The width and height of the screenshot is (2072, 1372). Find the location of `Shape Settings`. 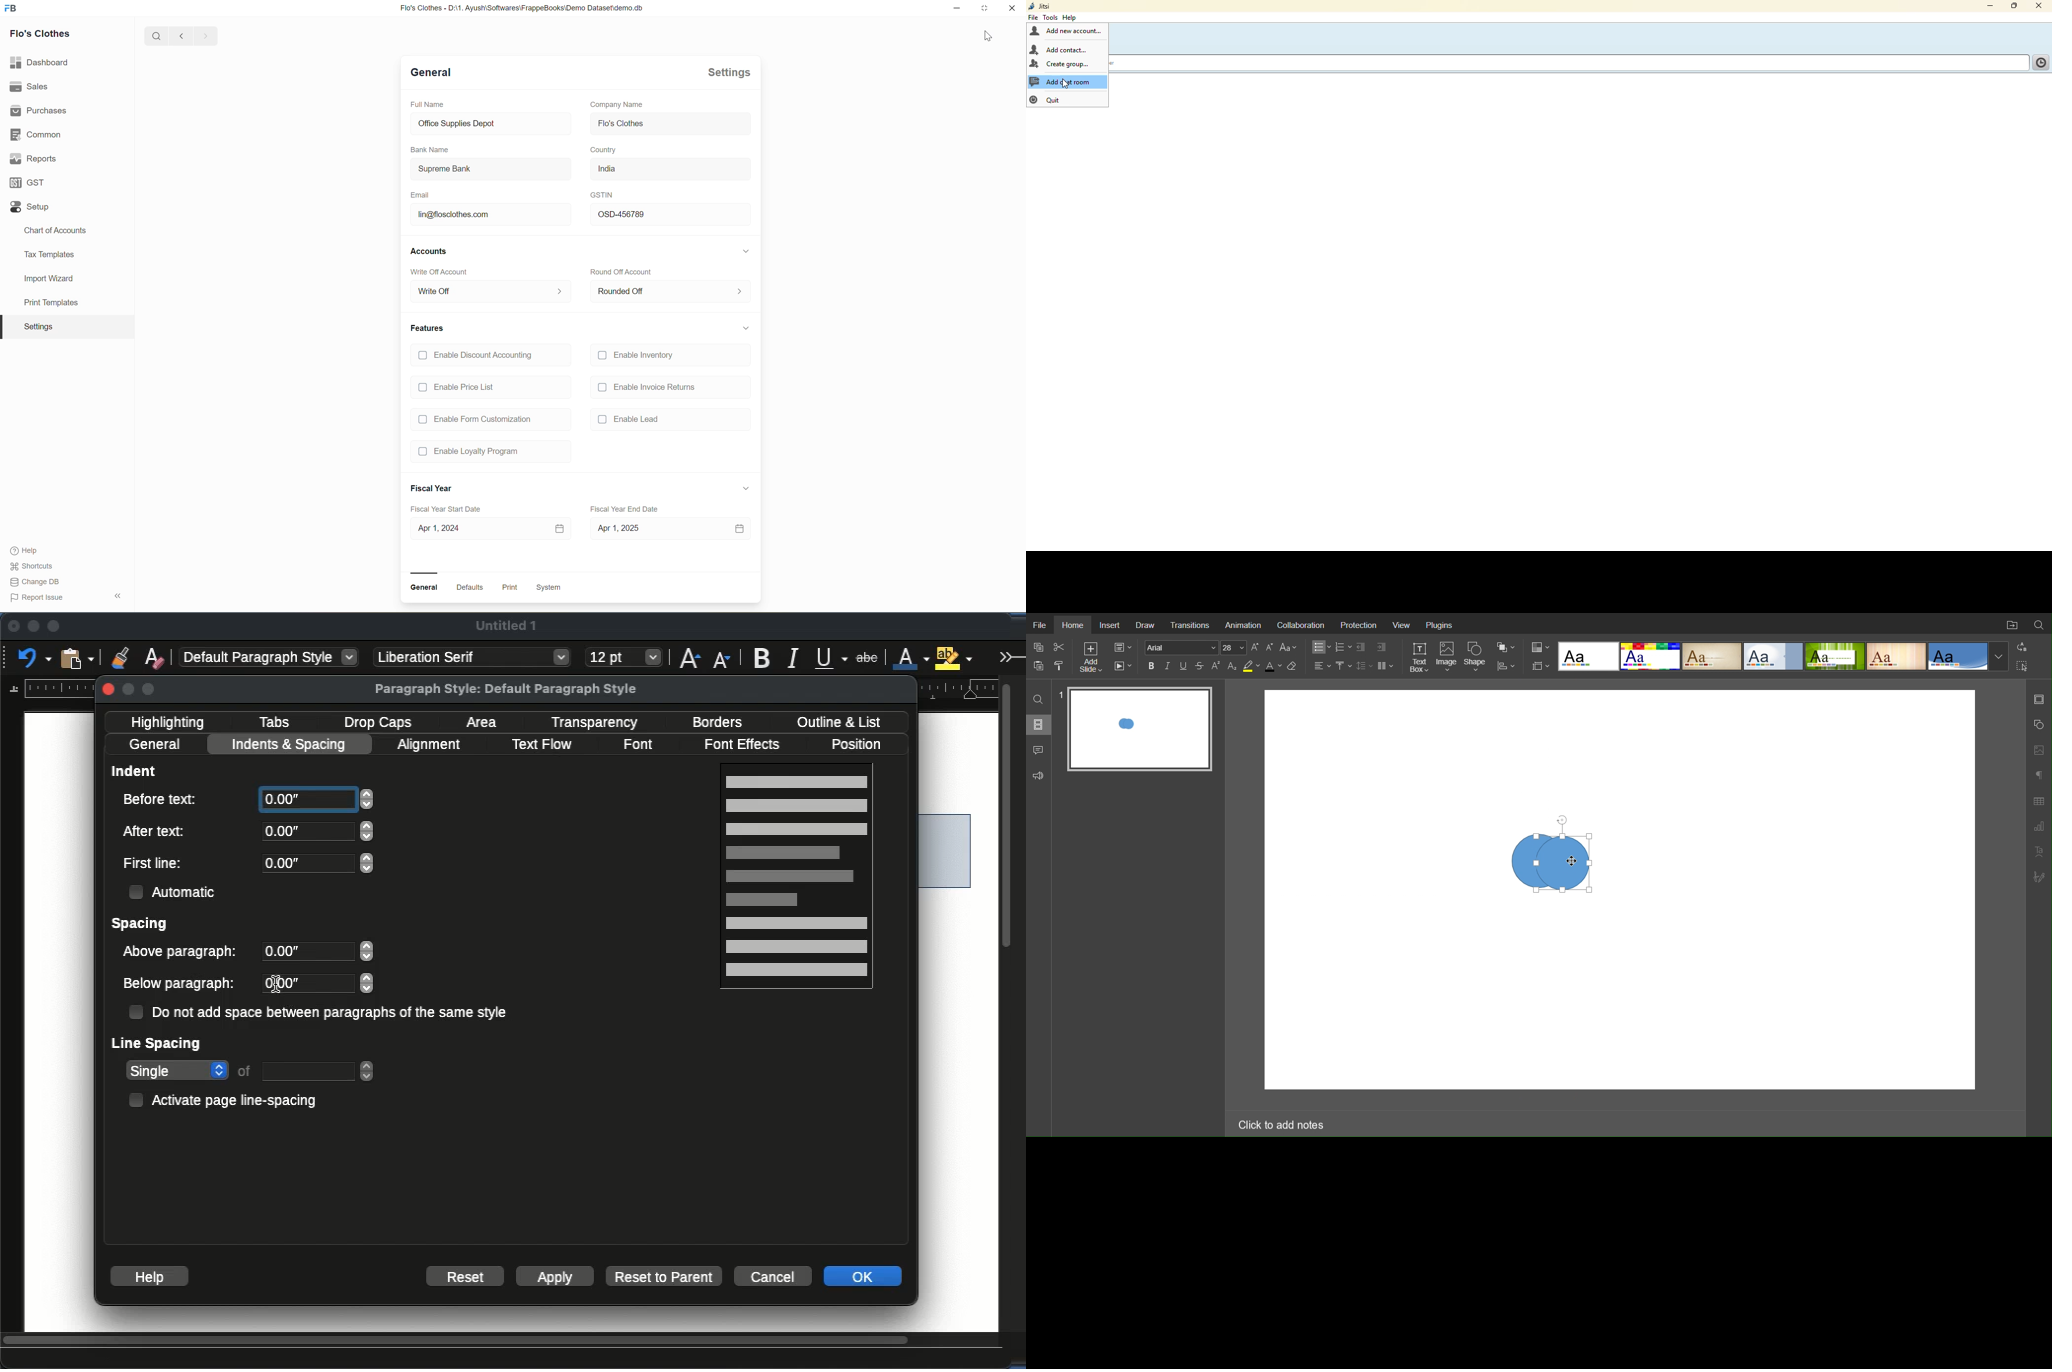

Shape Settings is located at coordinates (2038, 725).